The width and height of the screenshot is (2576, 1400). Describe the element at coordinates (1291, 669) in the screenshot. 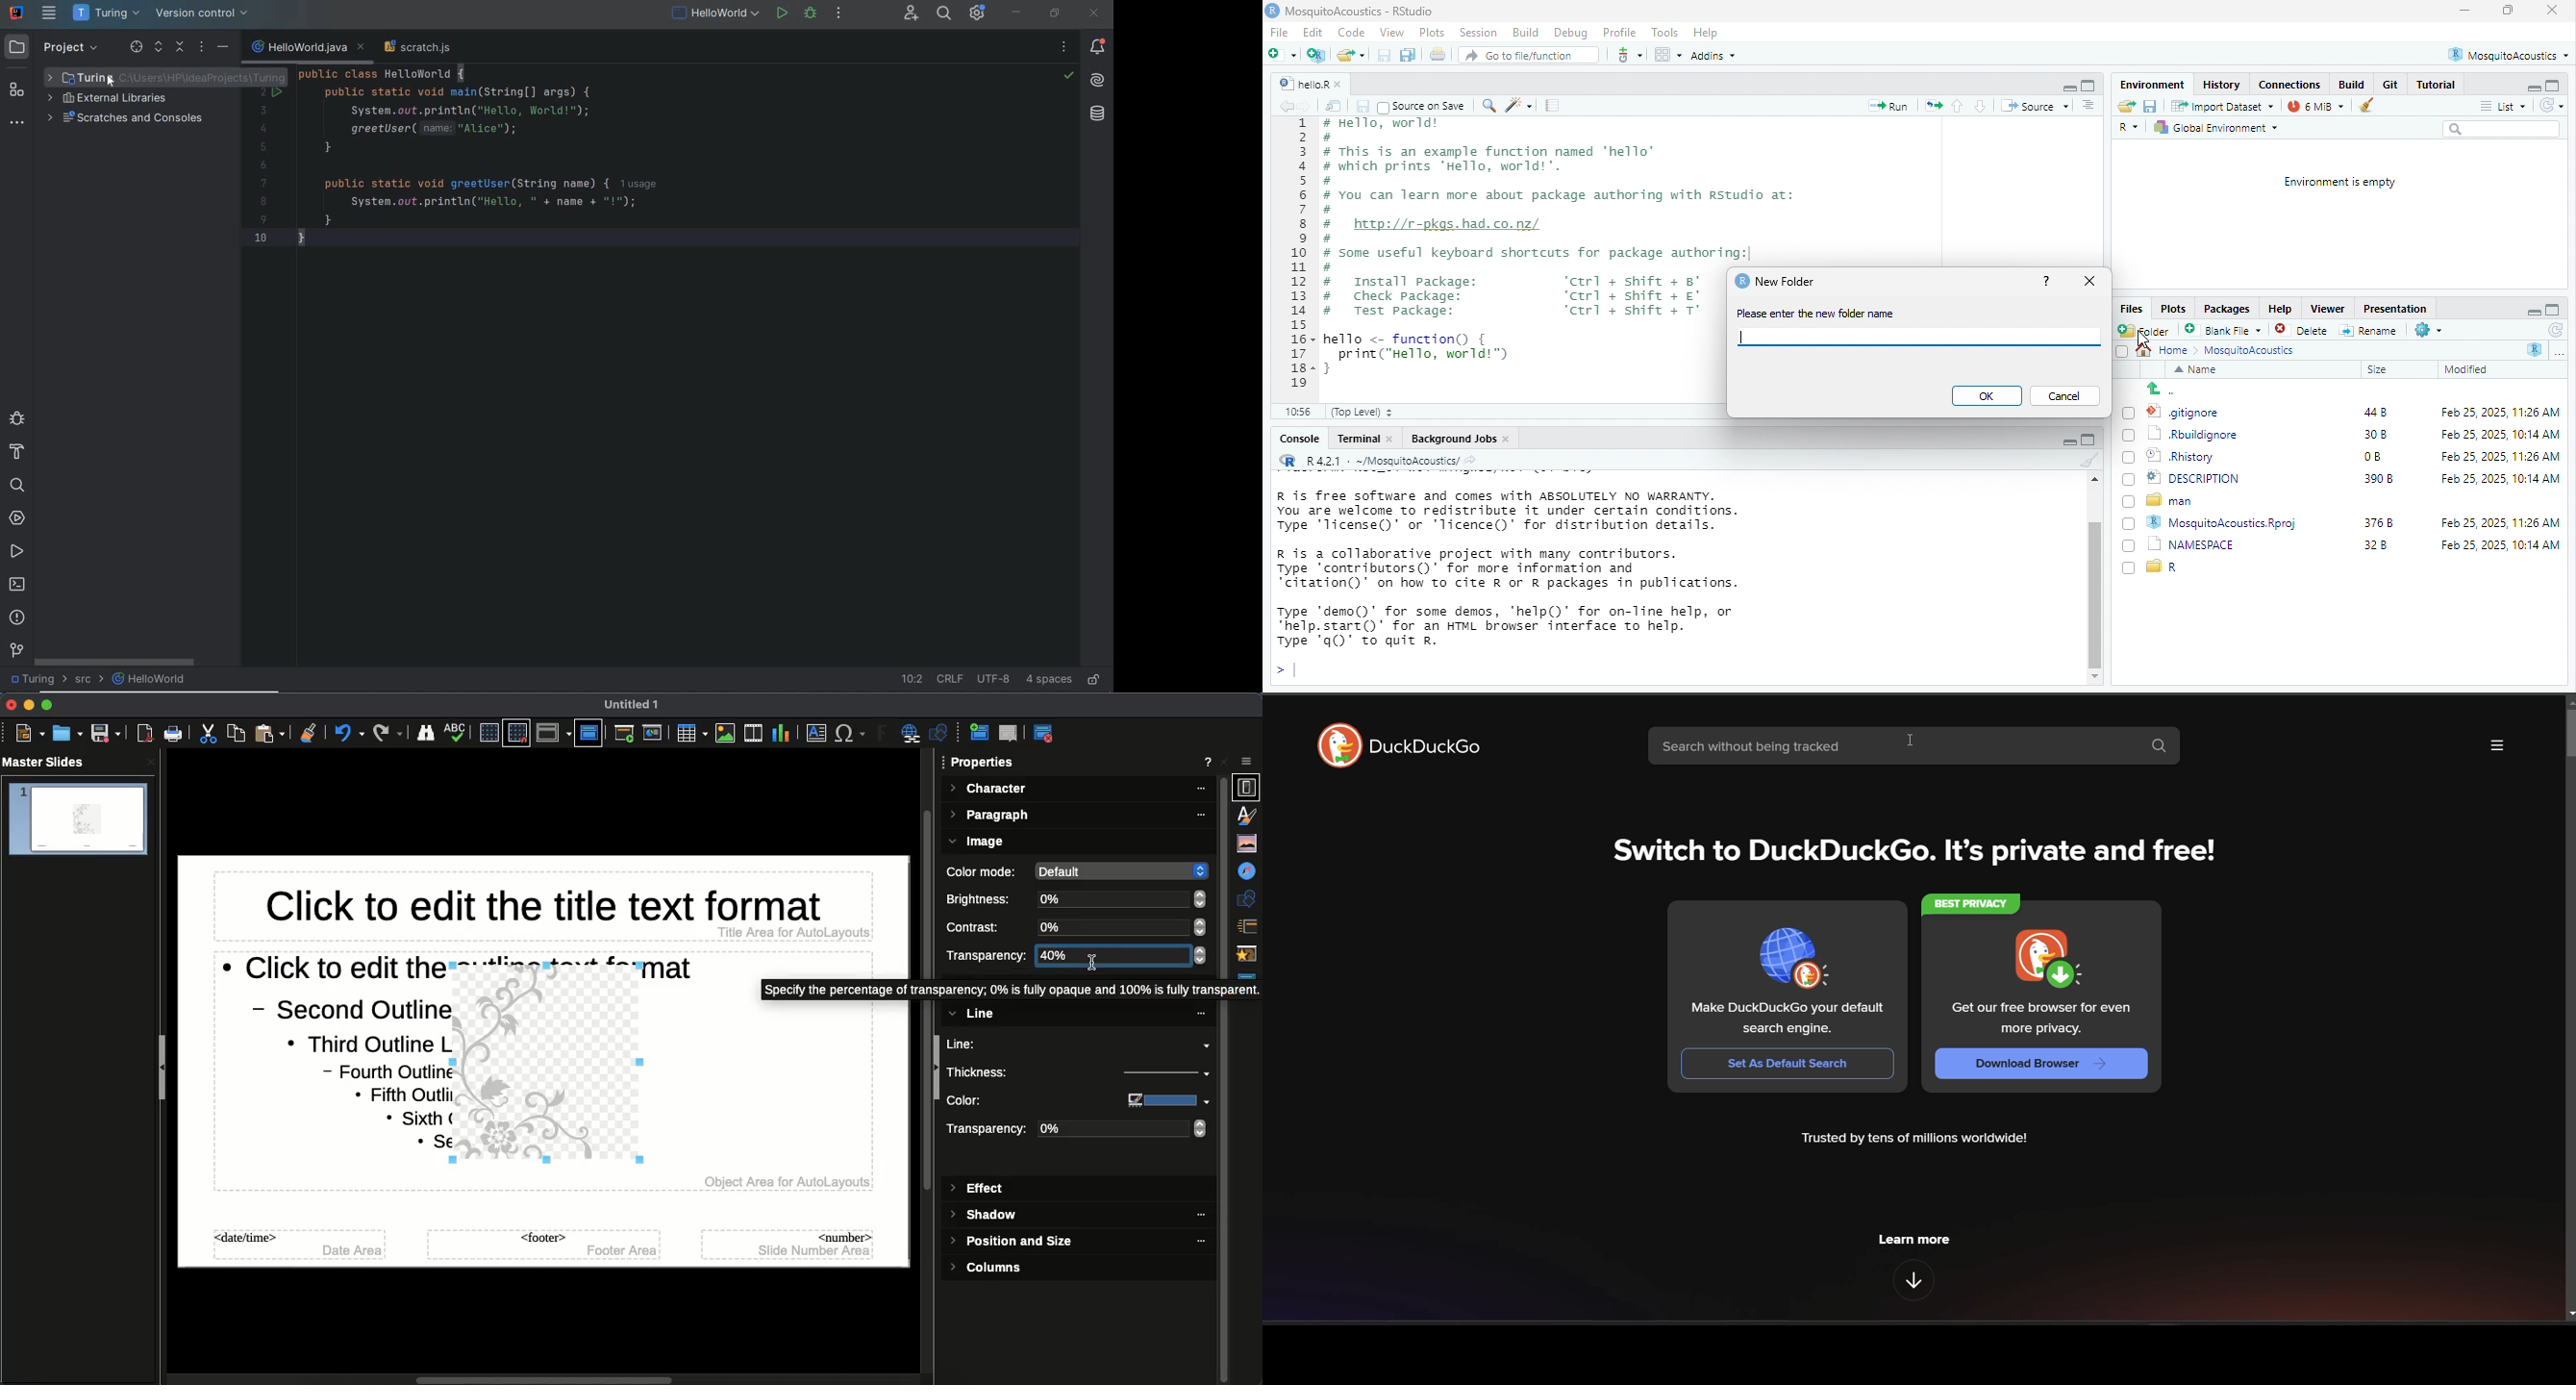

I see `typing cursor` at that location.